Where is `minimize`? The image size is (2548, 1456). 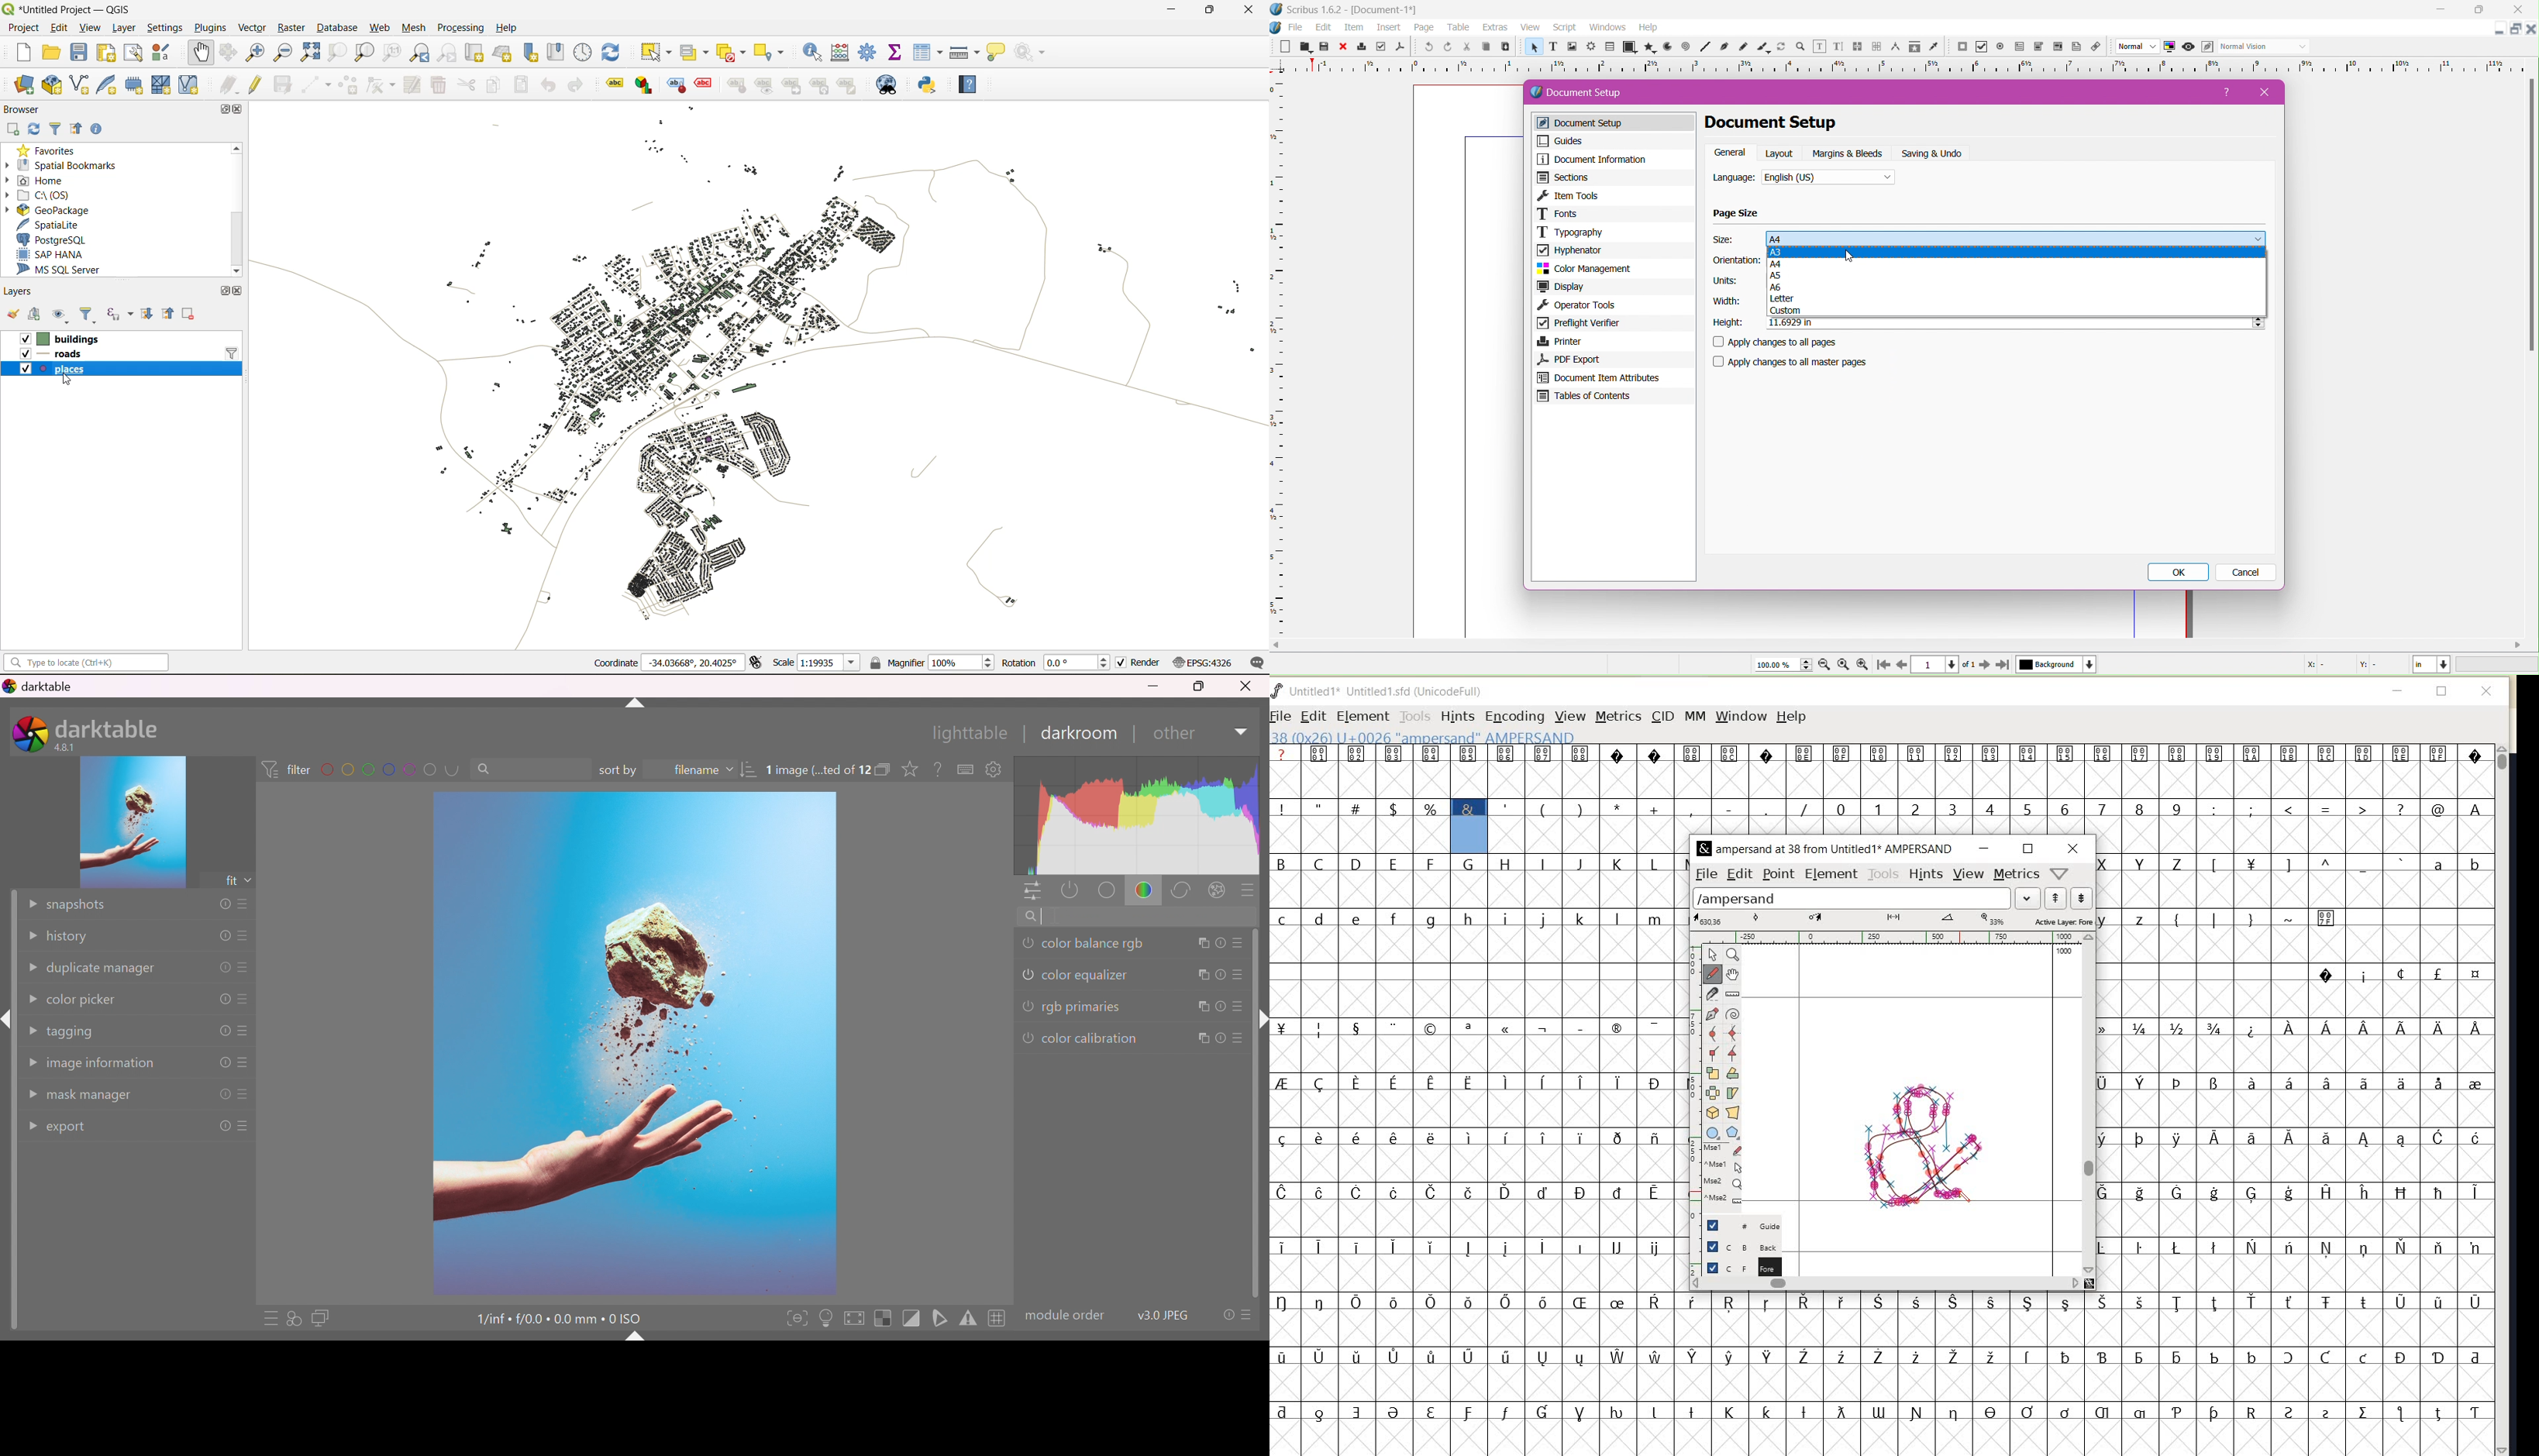
minimize is located at coordinates (2396, 692).